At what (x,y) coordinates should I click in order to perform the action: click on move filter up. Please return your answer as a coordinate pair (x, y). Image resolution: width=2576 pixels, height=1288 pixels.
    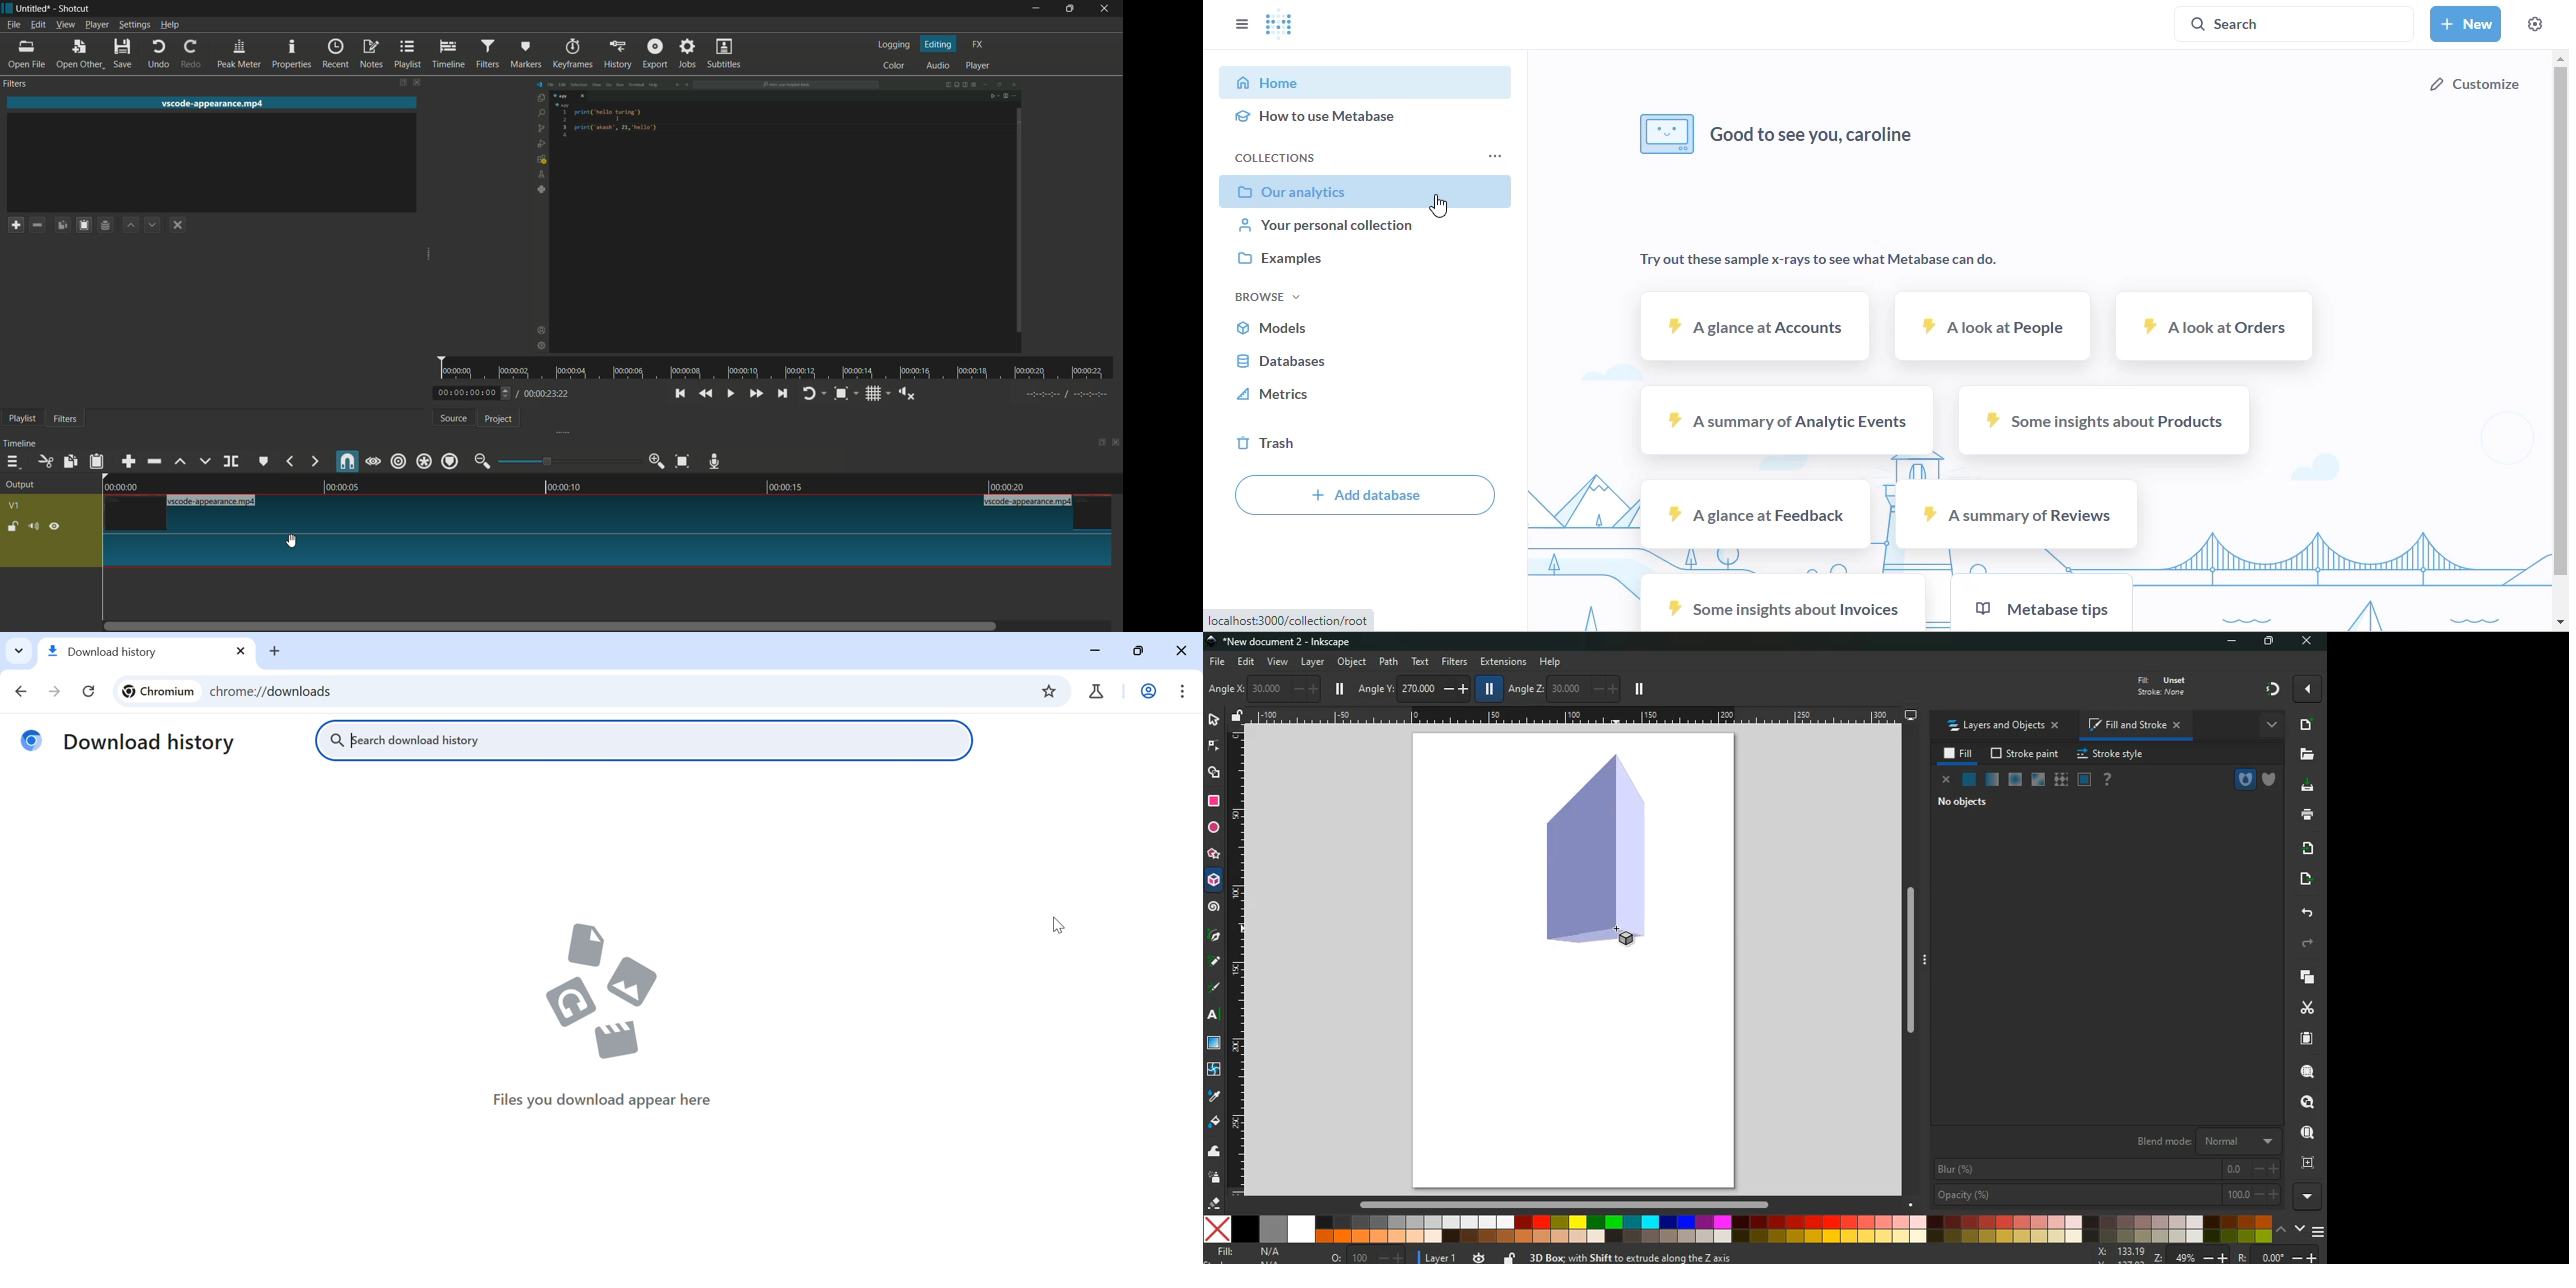
    Looking at the image, I should click on (129, 225).